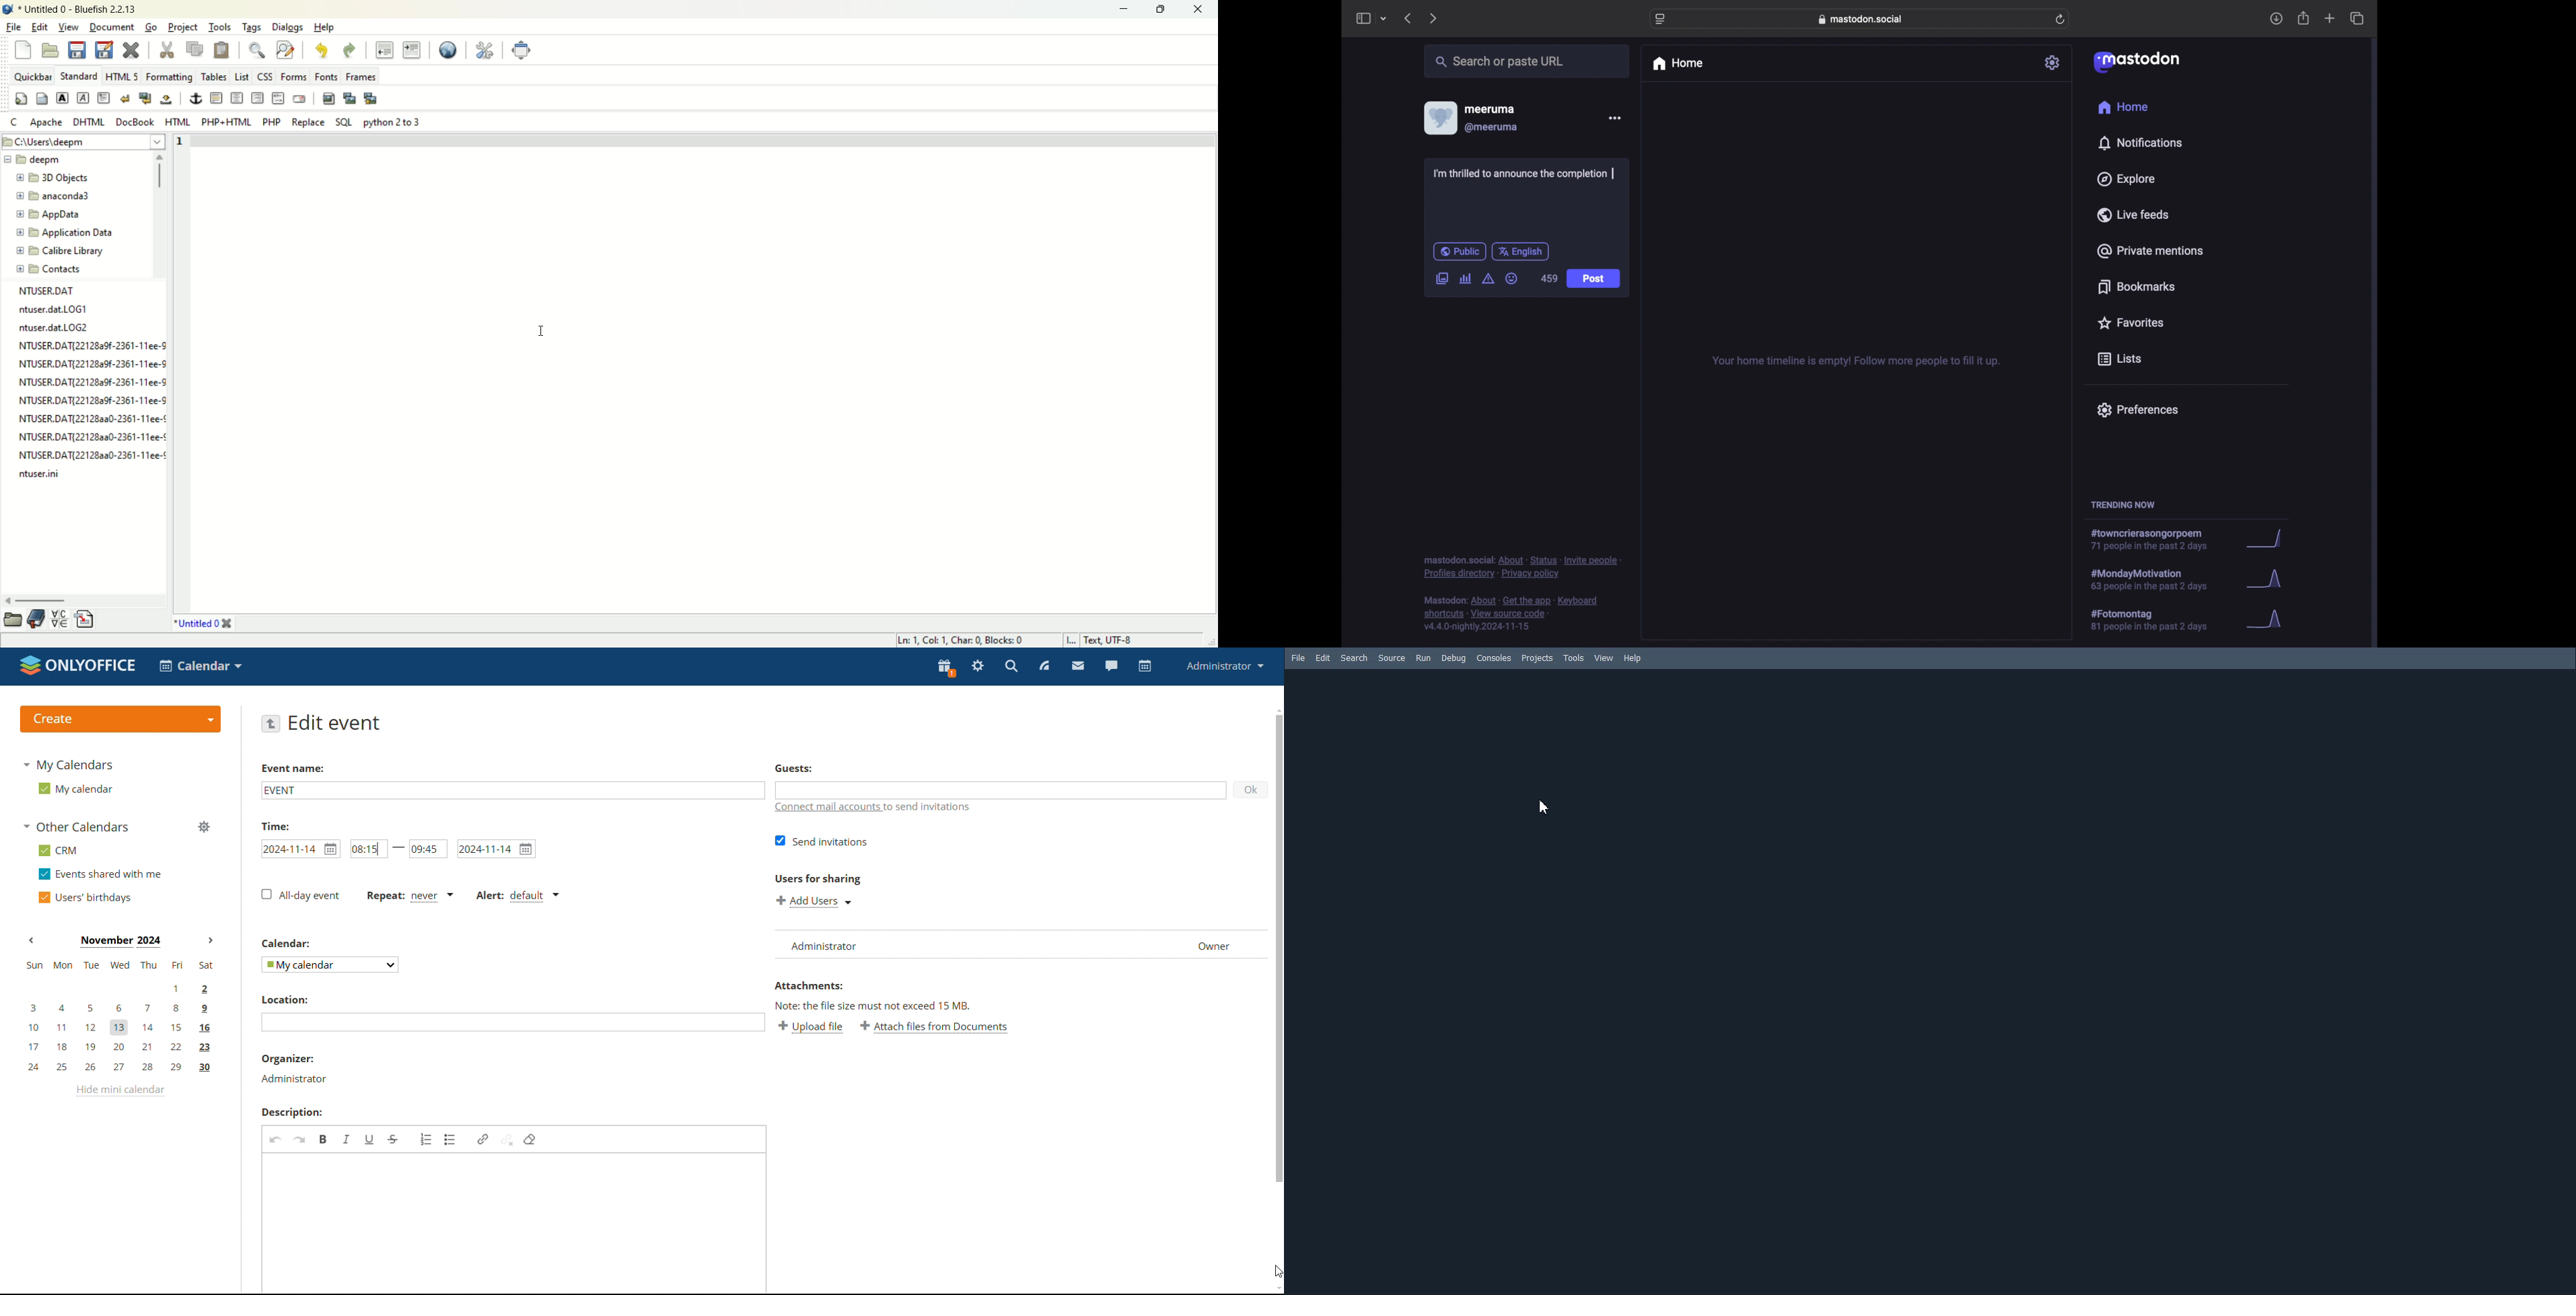  What do you see at coordinates (150, 27) in the screenshot?
I see `go` at bounding box center [150, 27].